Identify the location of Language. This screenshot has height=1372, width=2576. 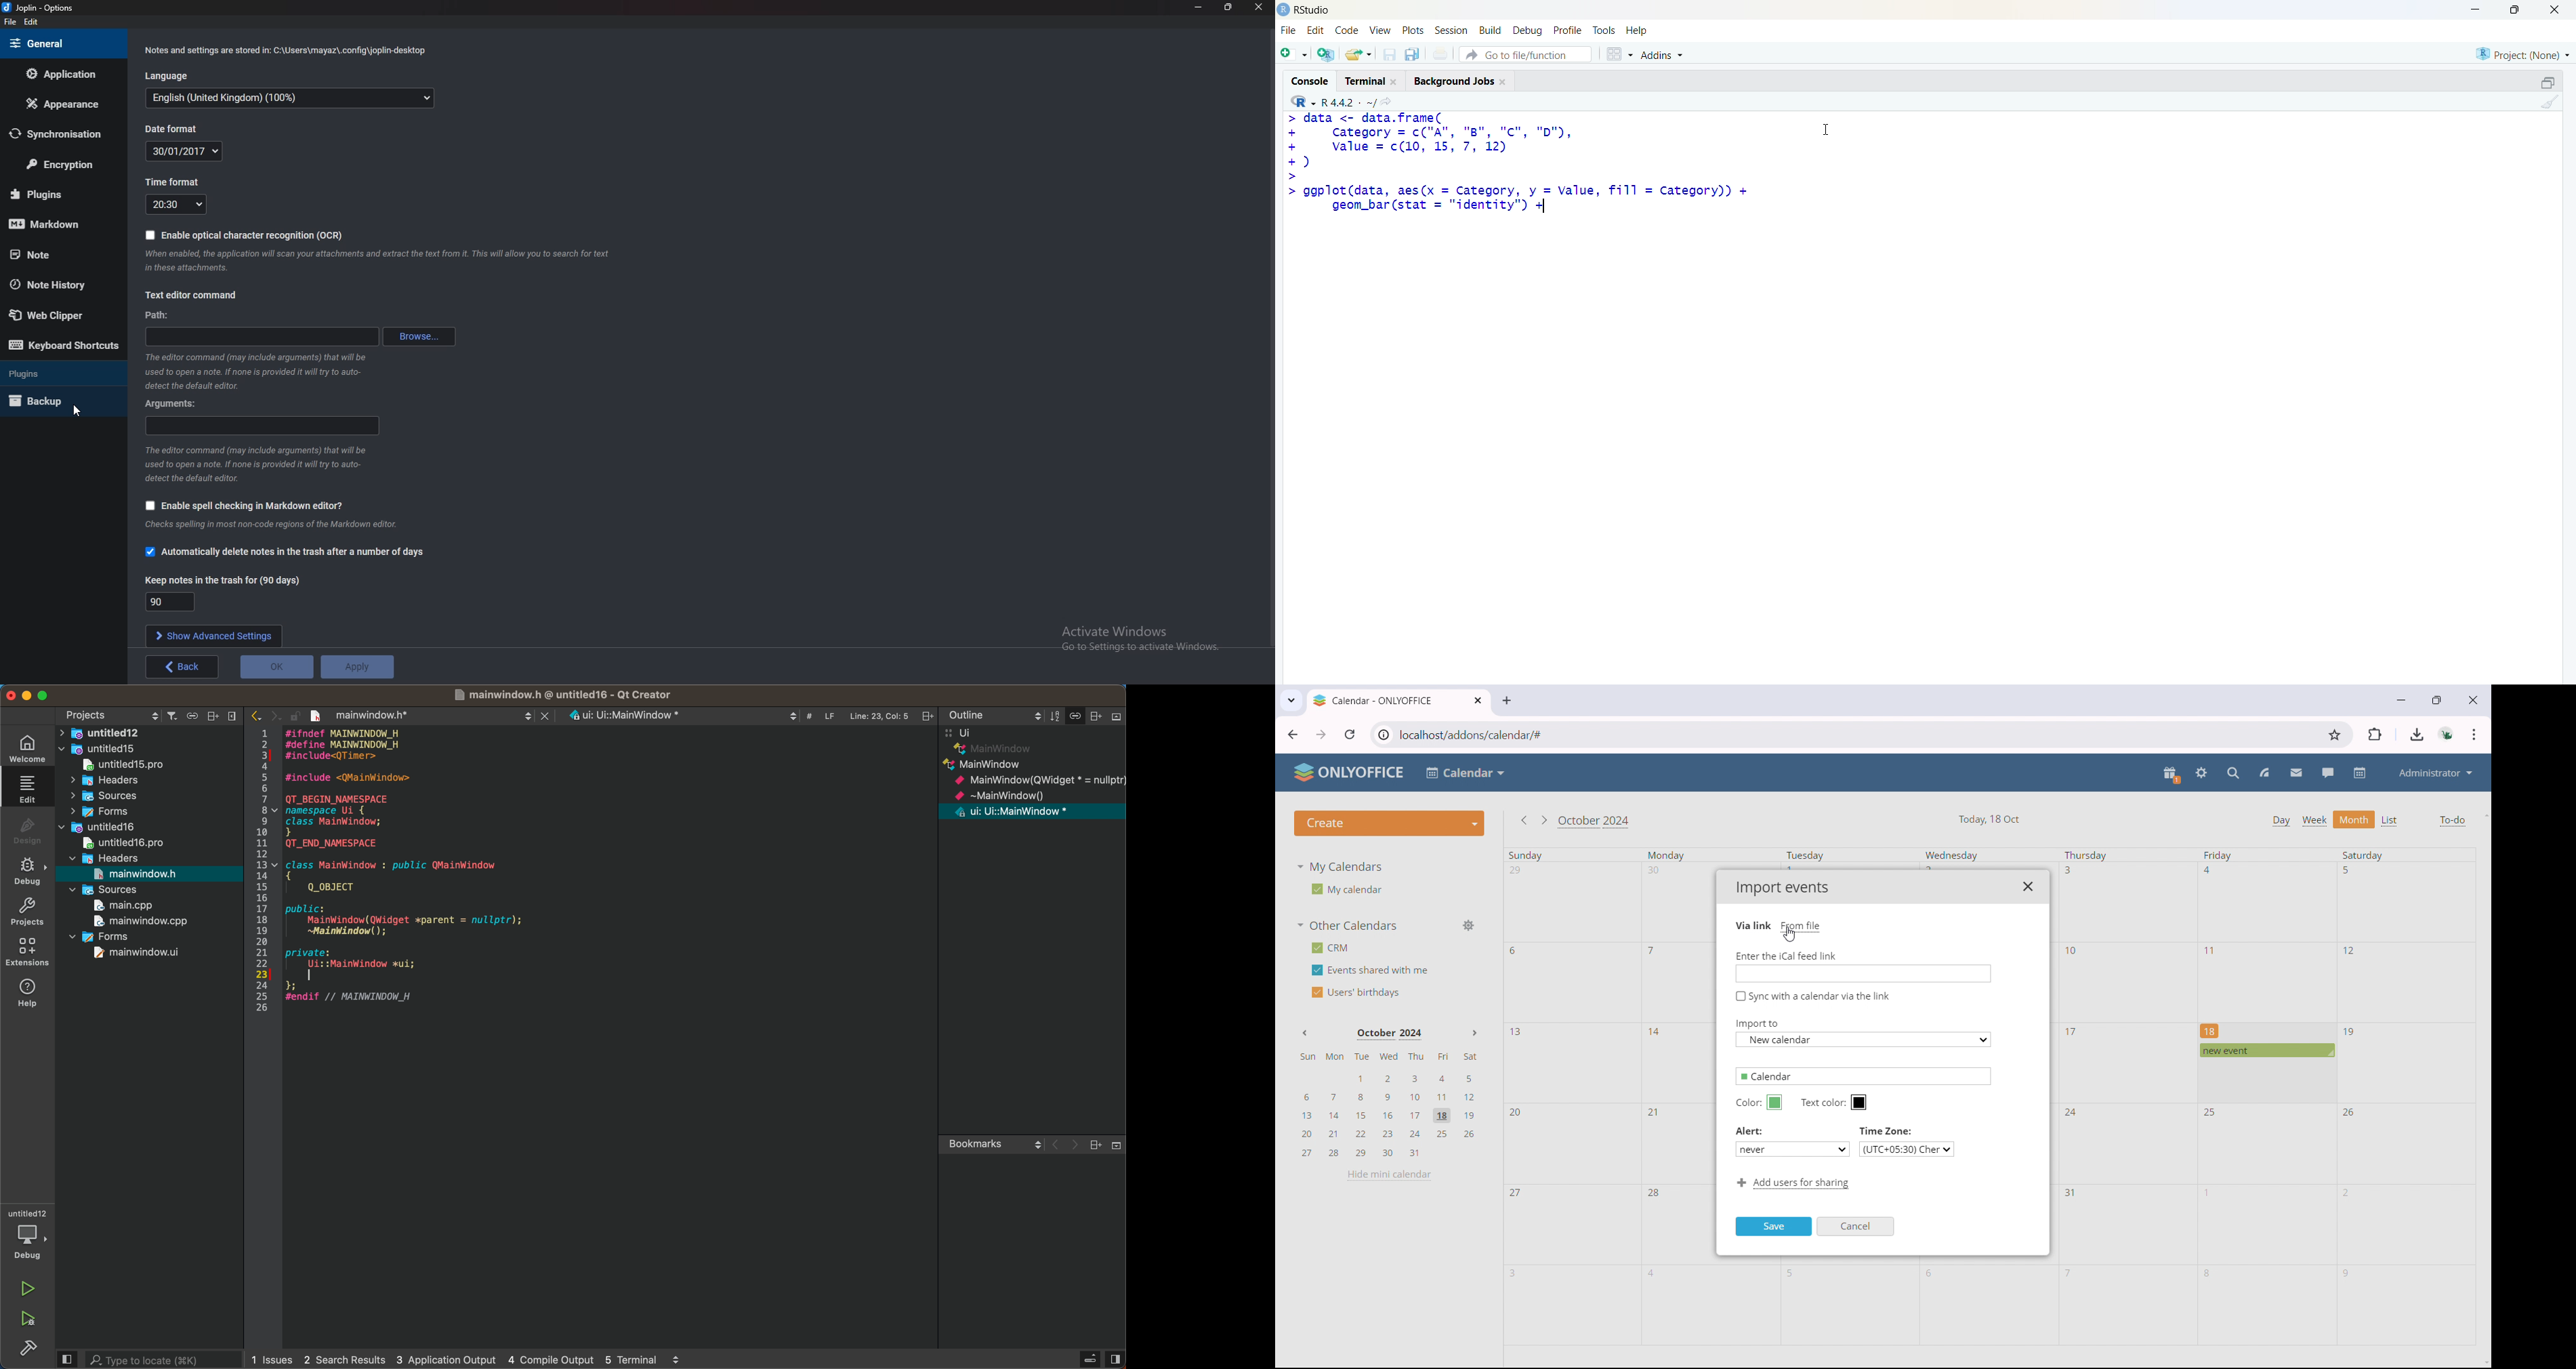
(290, 98).